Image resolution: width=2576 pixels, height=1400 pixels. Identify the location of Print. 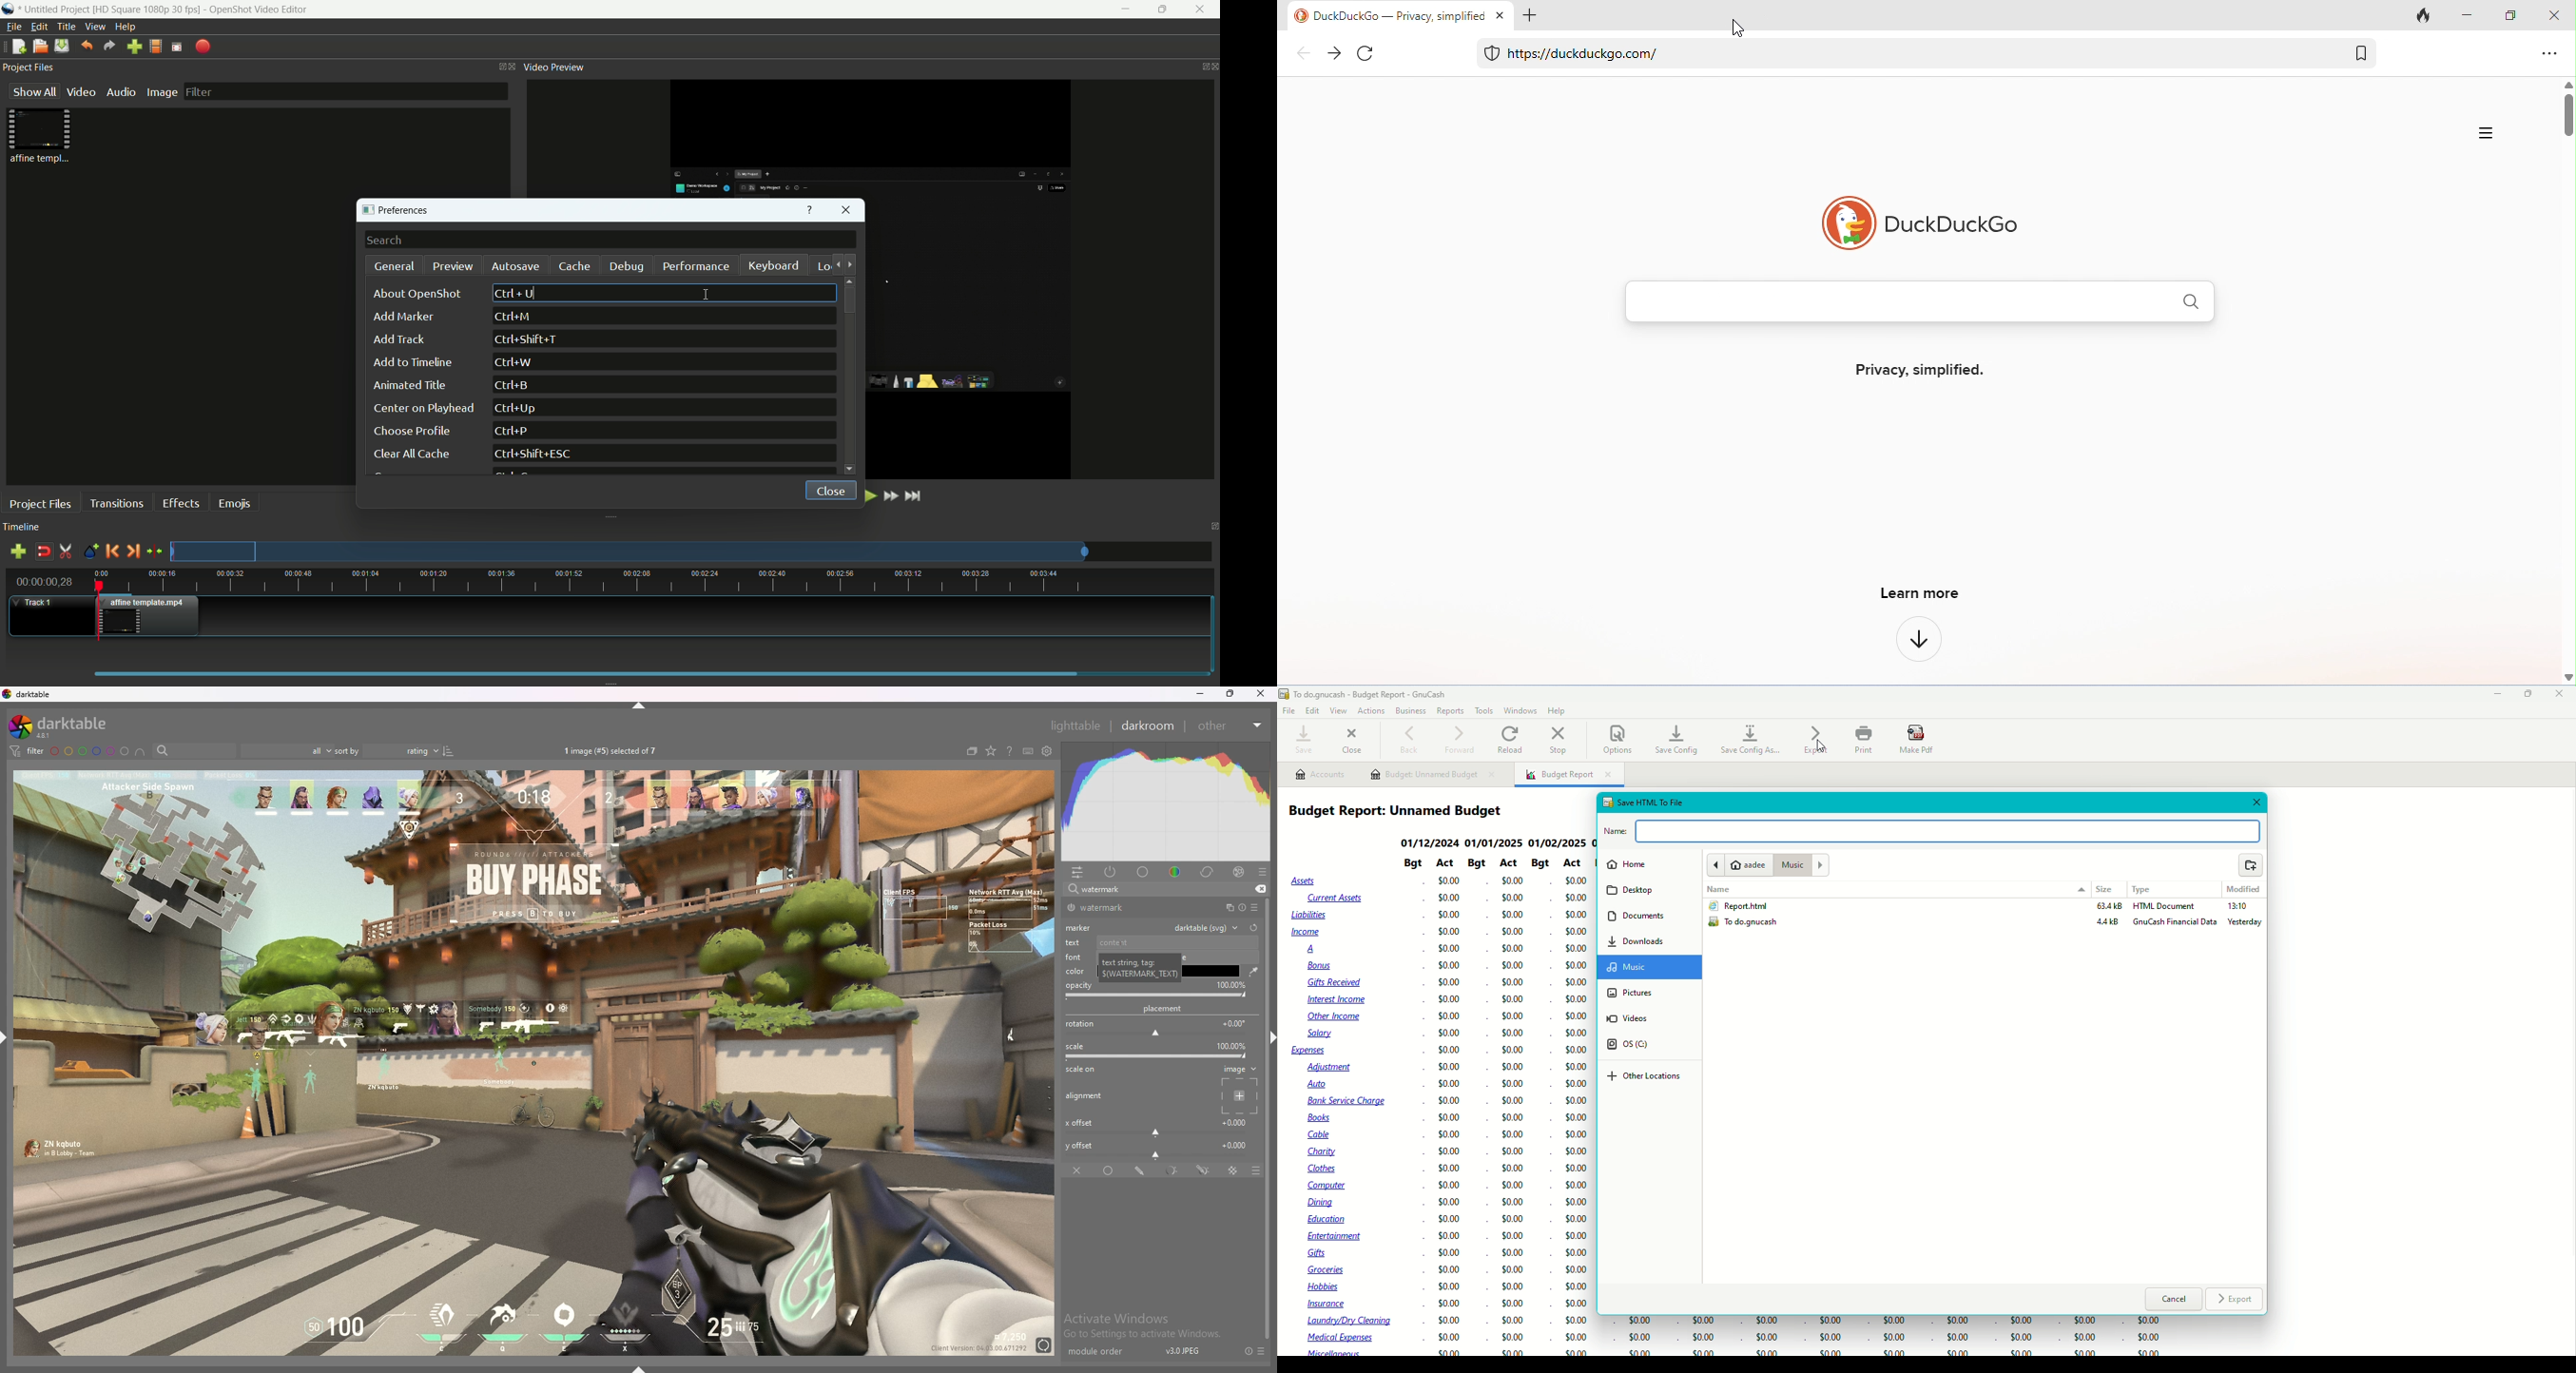
(1862, 740).